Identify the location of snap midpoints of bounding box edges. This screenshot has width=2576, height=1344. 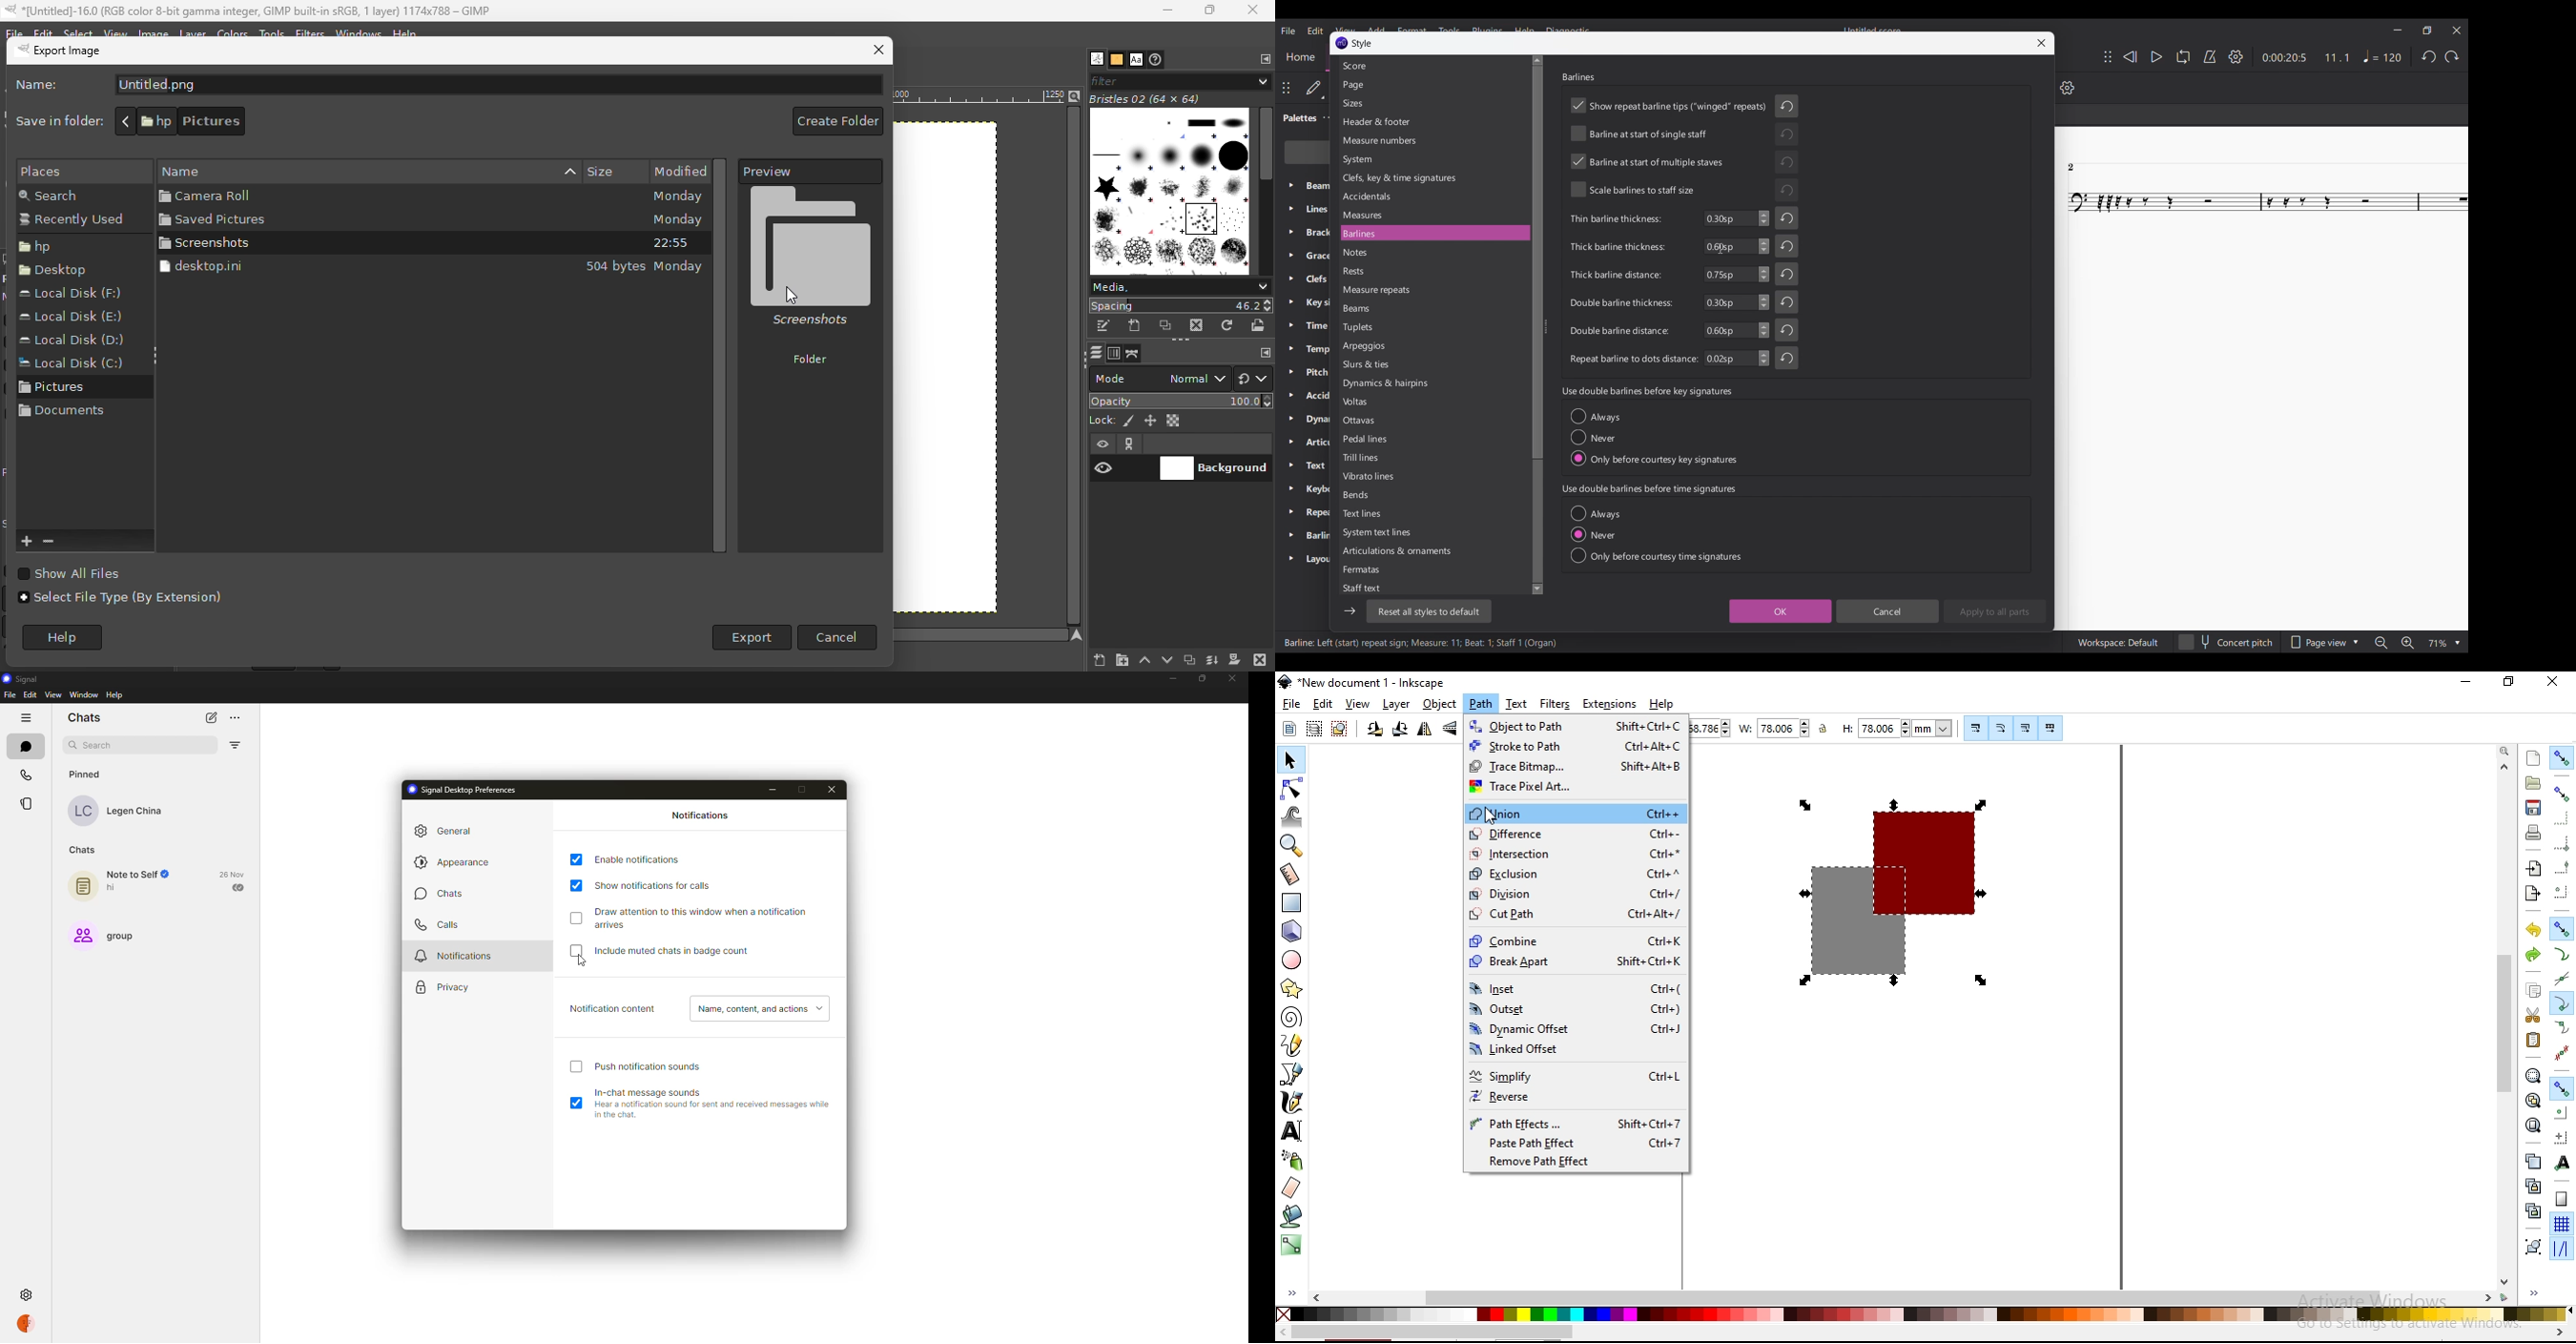
(2563, 868).